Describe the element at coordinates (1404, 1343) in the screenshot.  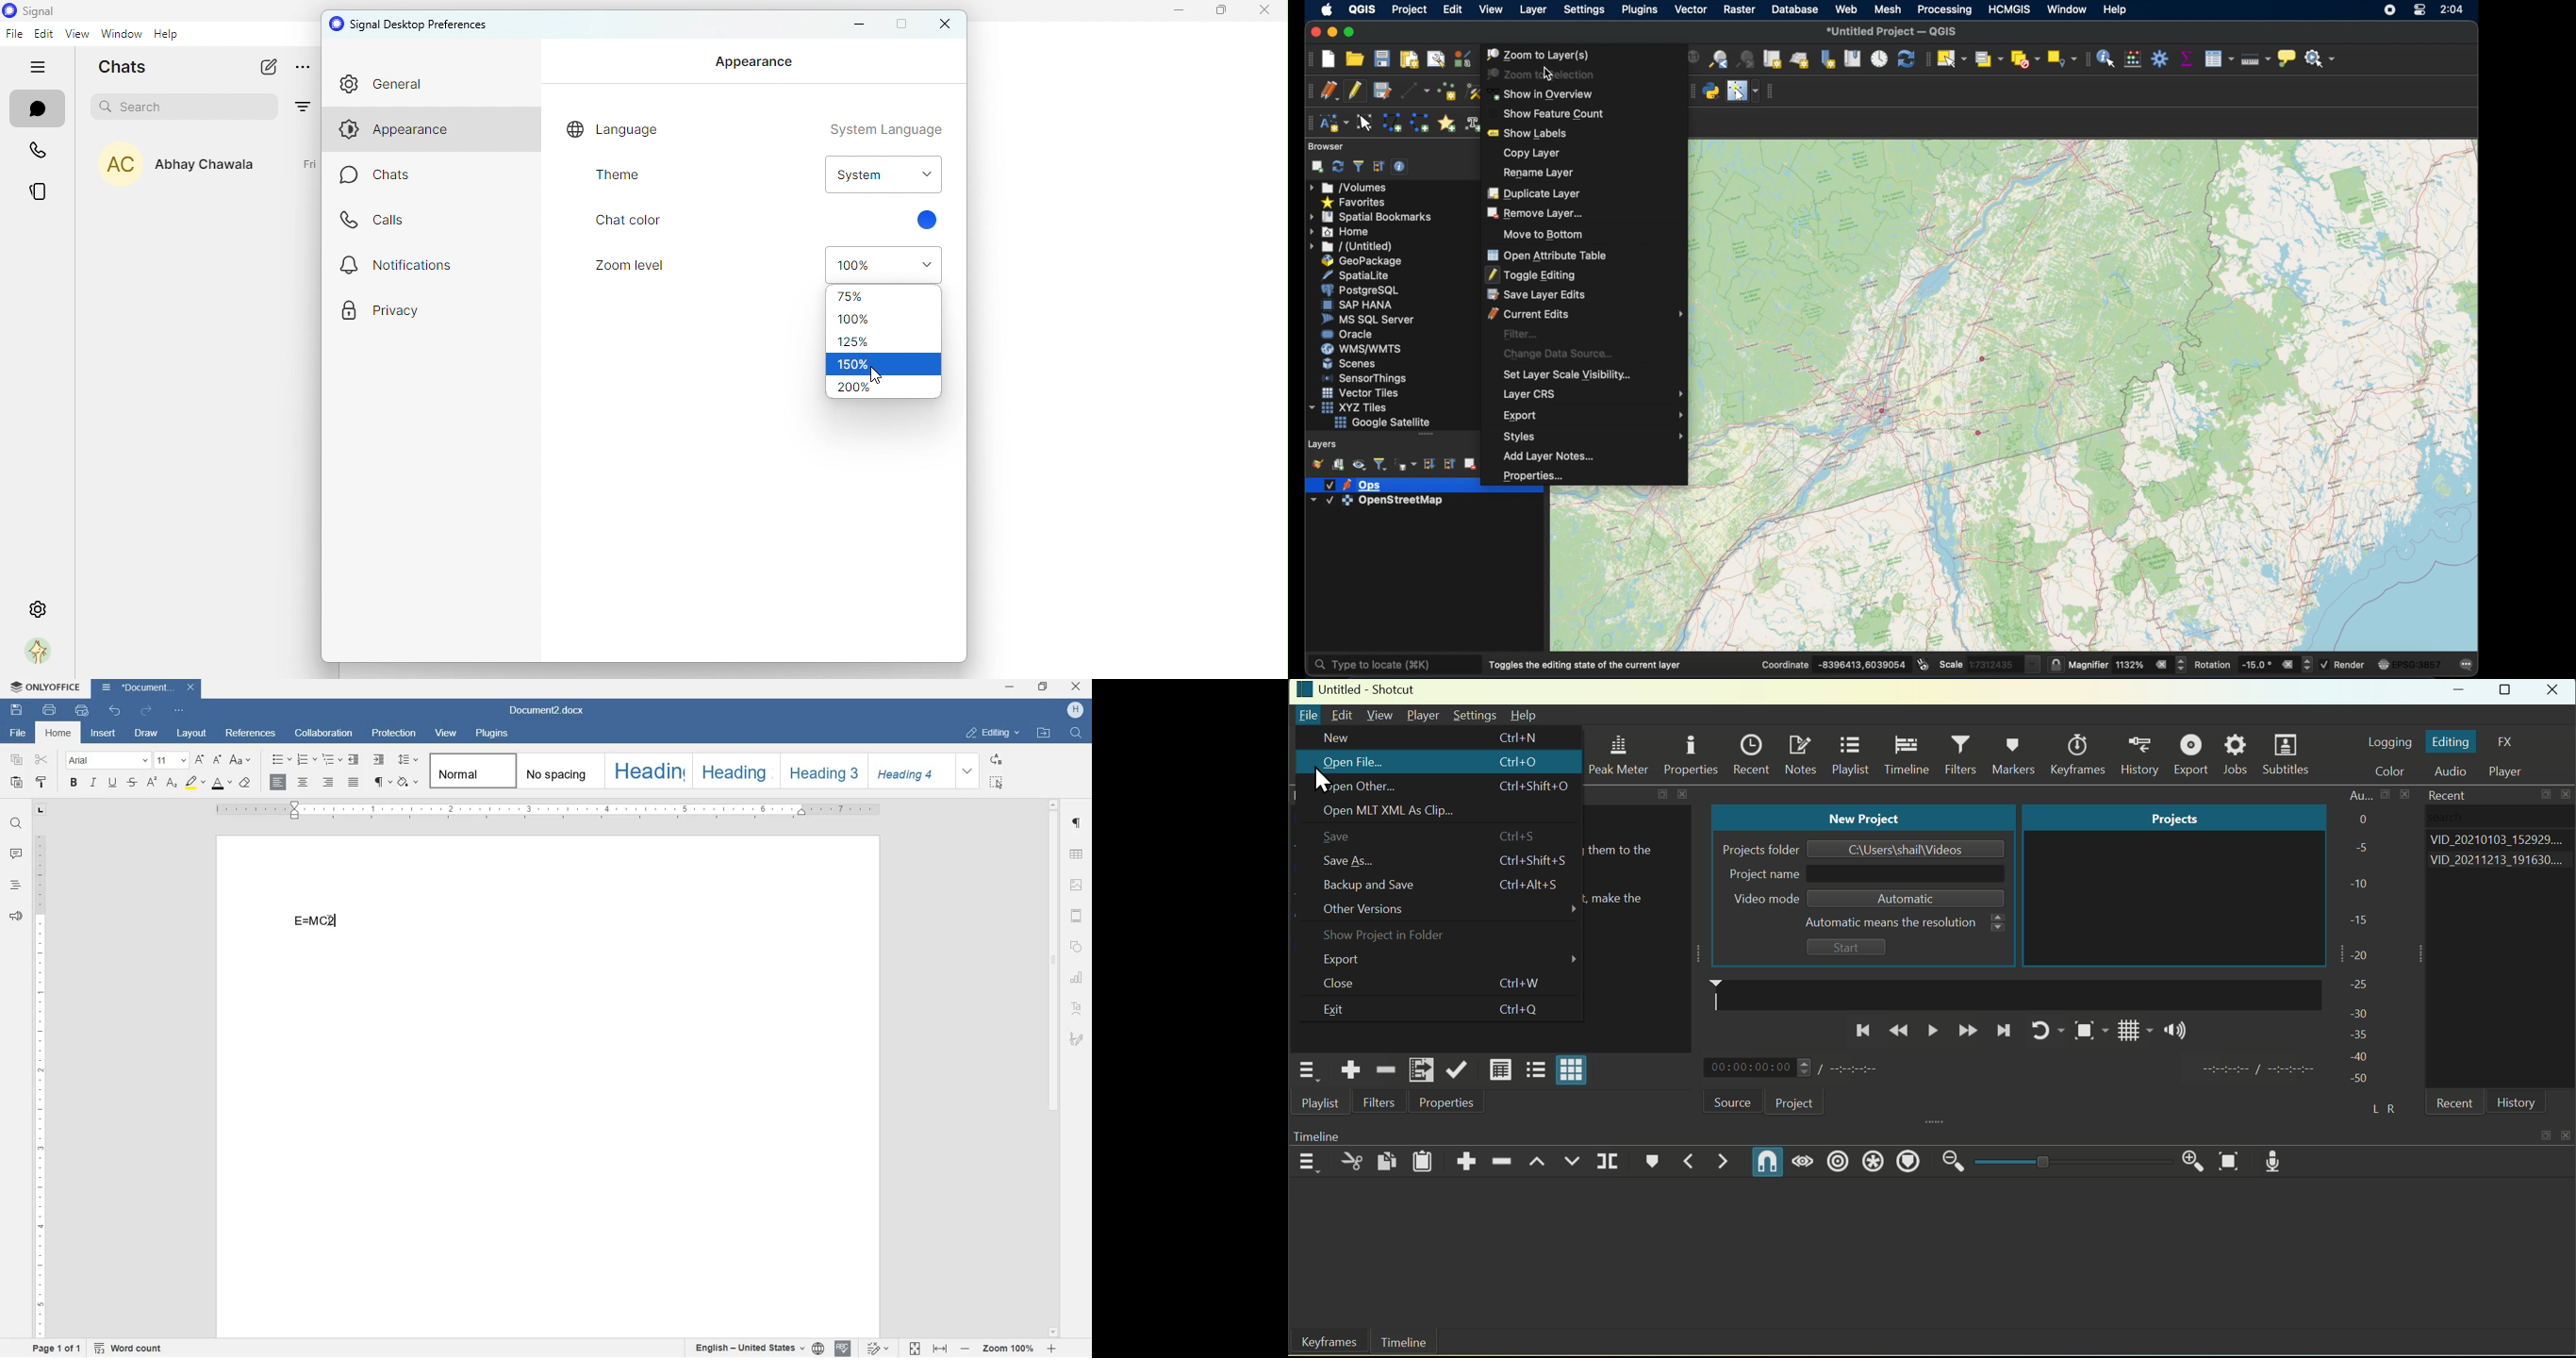
I see `Timeline` at that location.